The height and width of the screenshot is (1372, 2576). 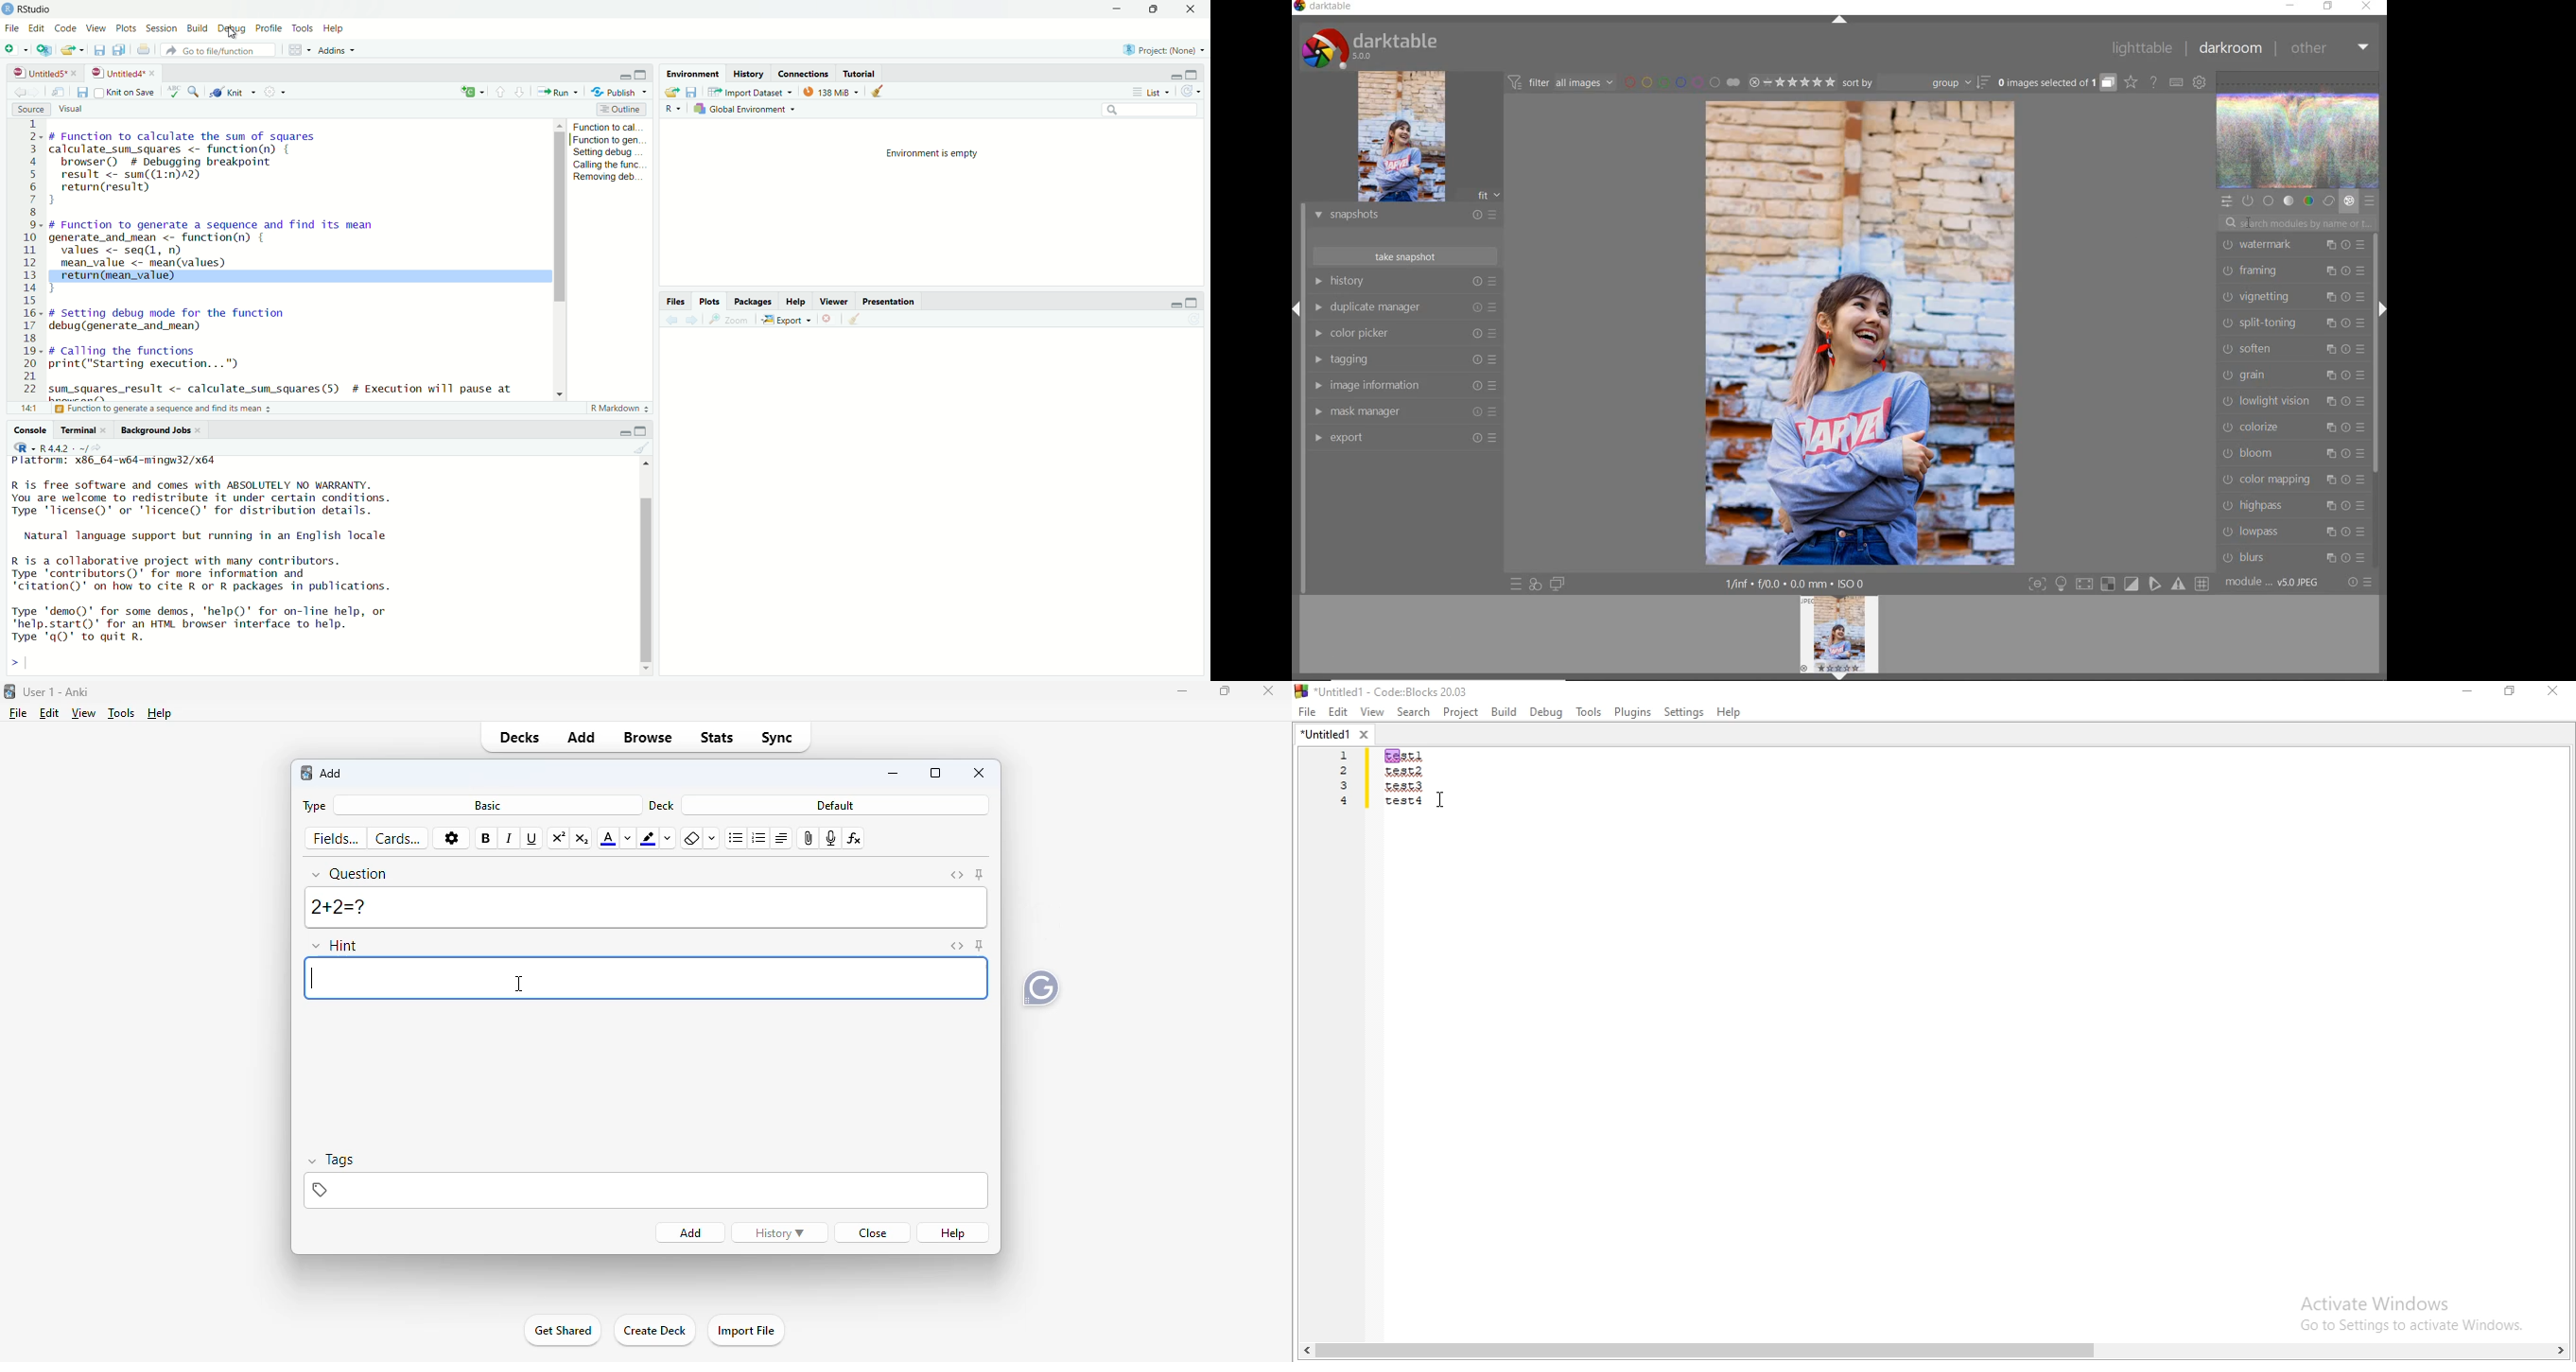 I want to click on knit, so click(x=236, y=90).